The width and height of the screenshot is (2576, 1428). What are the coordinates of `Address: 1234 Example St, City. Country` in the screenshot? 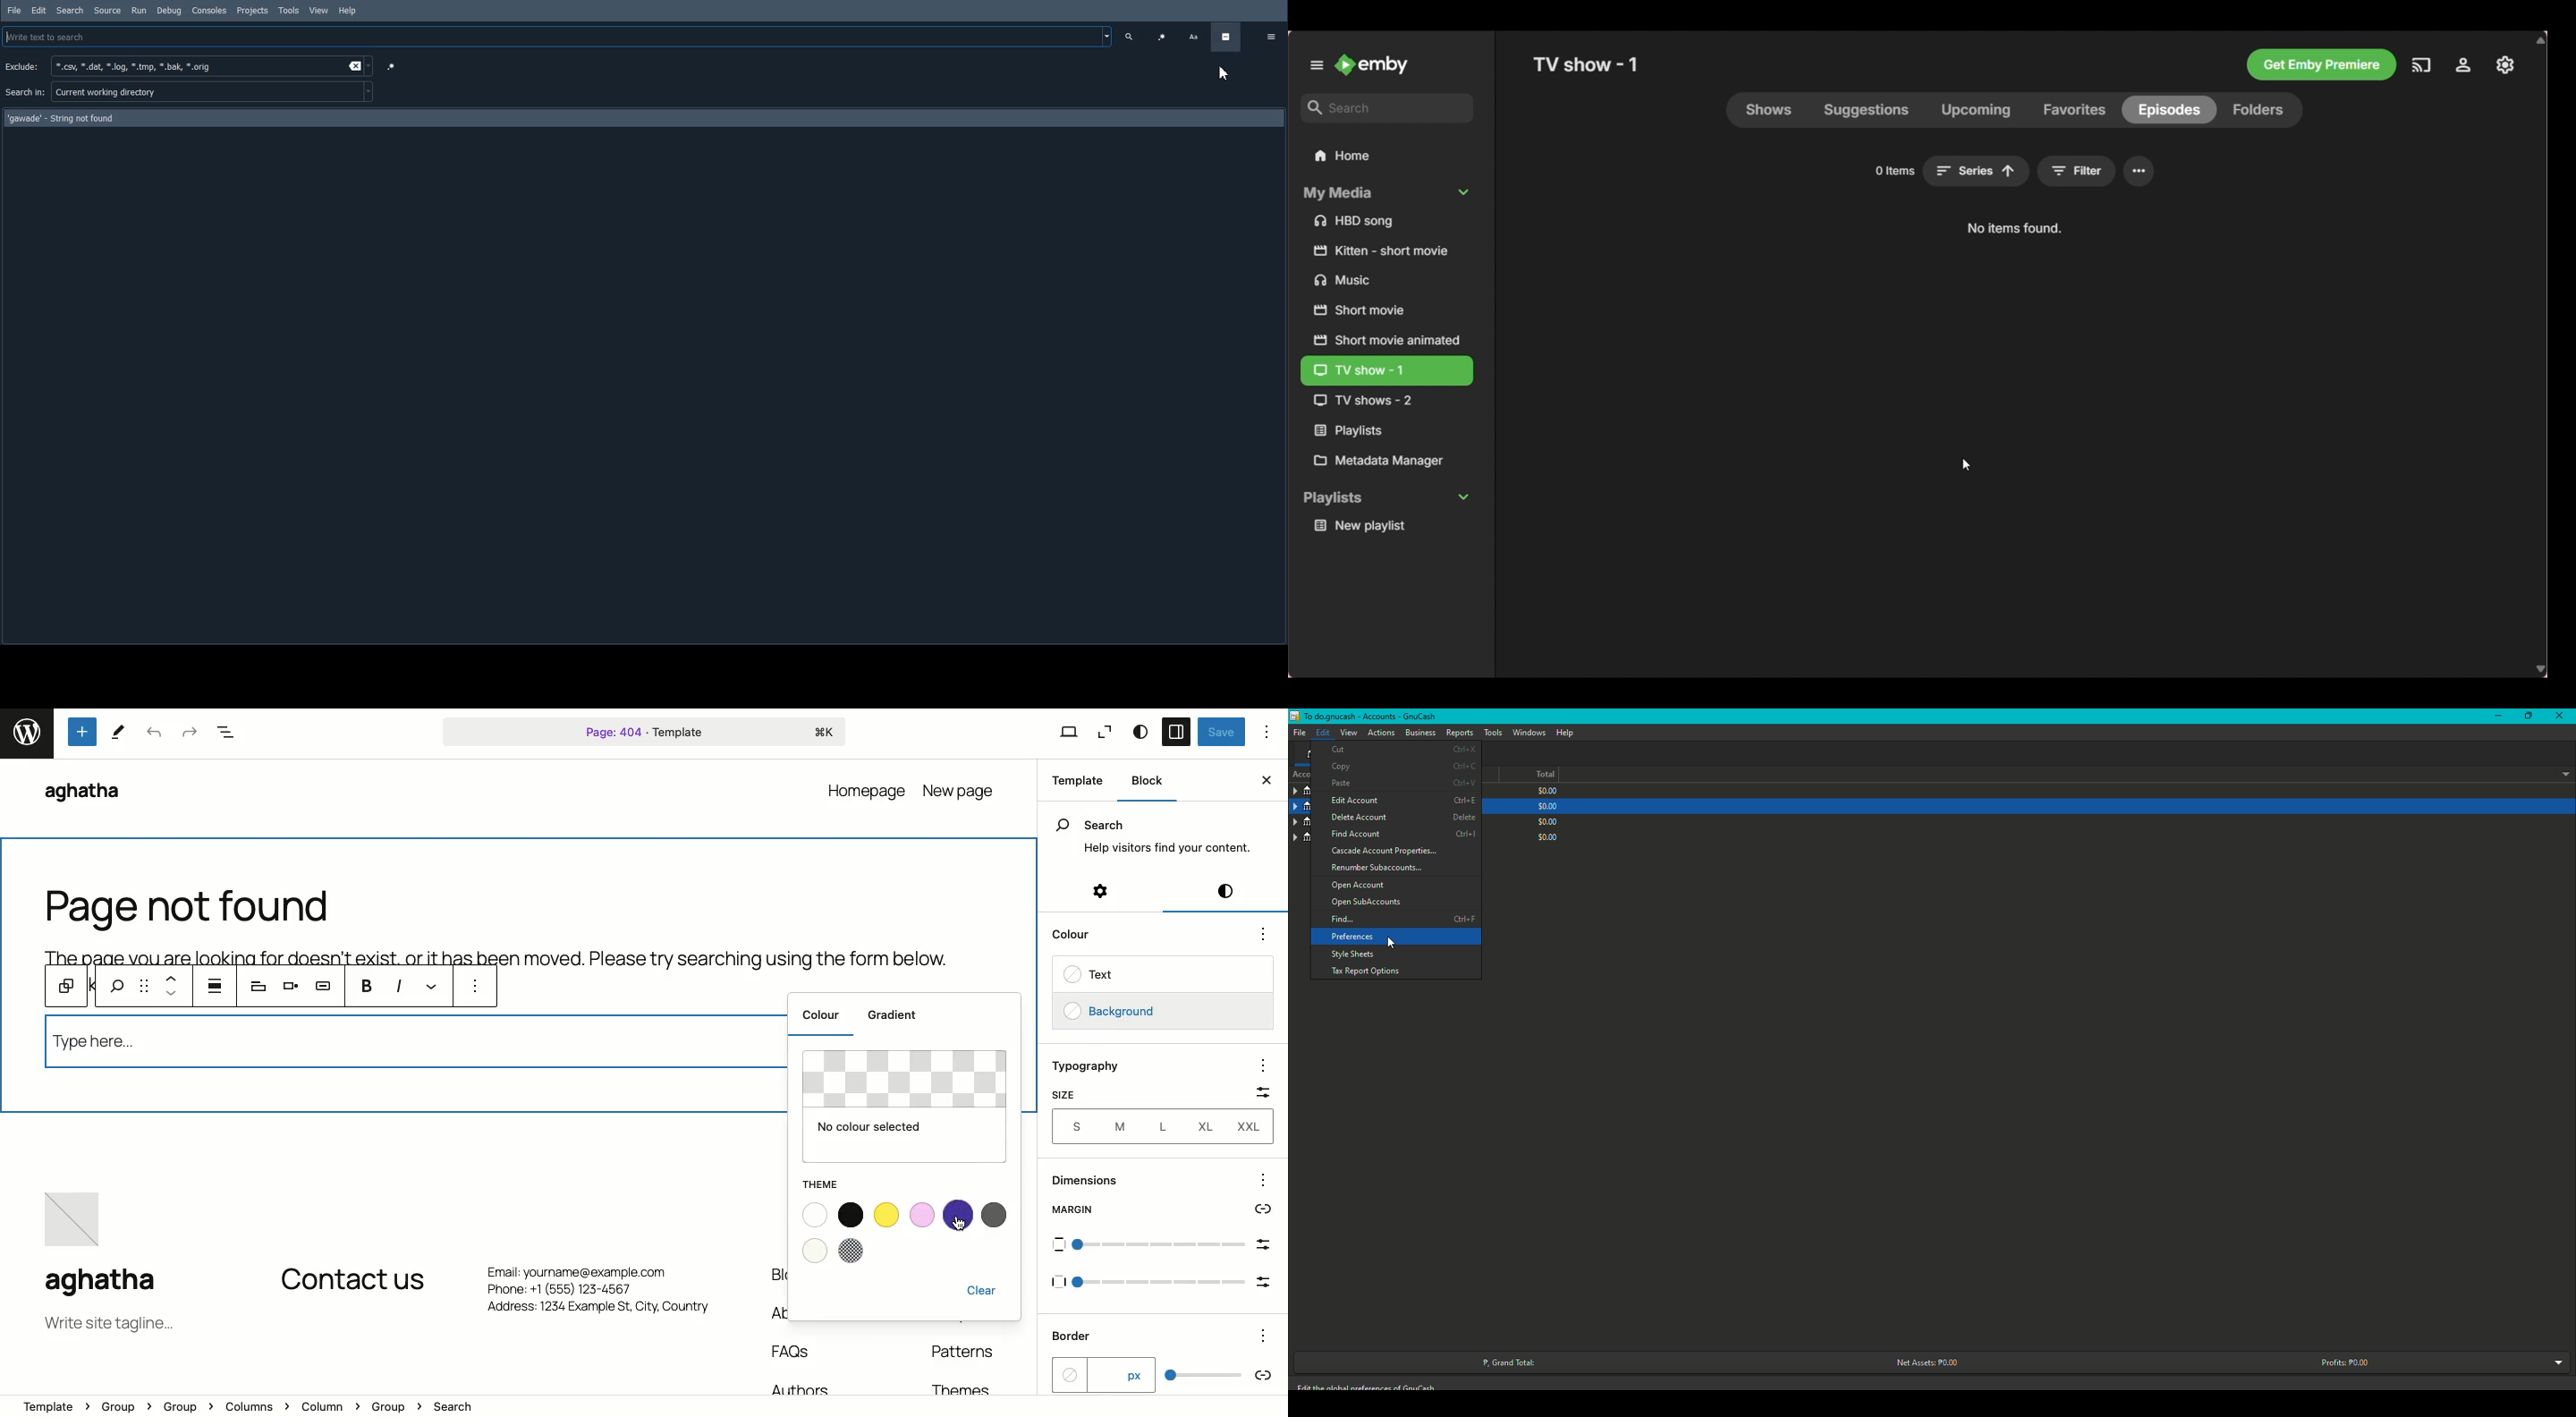 It's located at (597, 1311).